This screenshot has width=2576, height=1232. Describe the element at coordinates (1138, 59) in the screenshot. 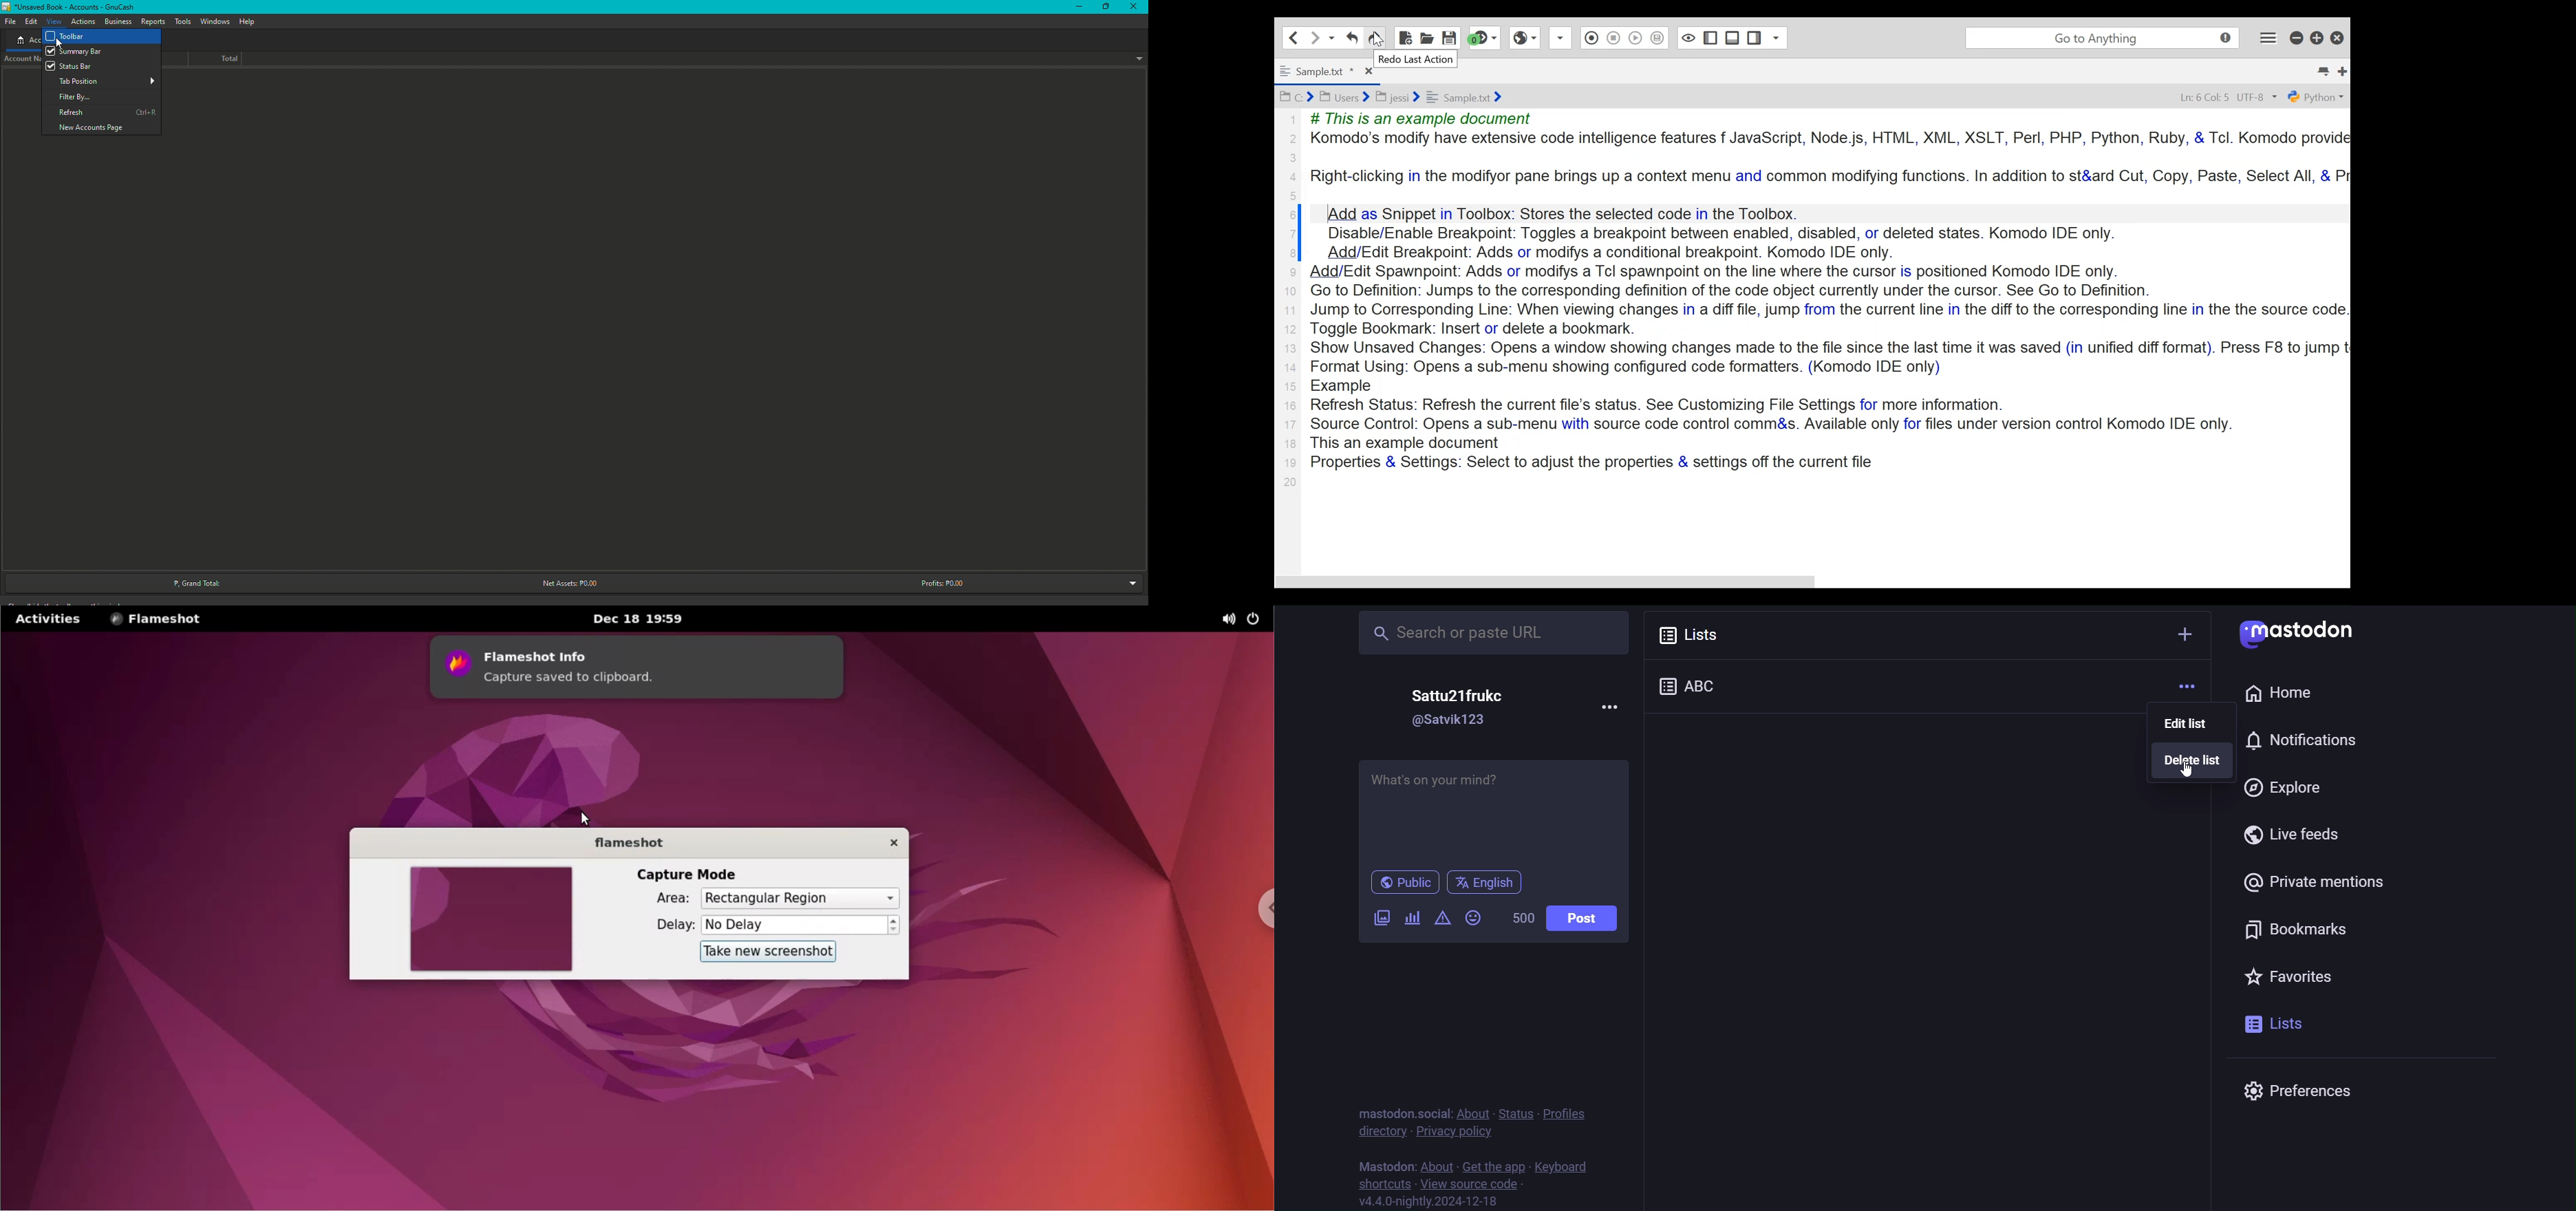

I see `Drop down` at that location.